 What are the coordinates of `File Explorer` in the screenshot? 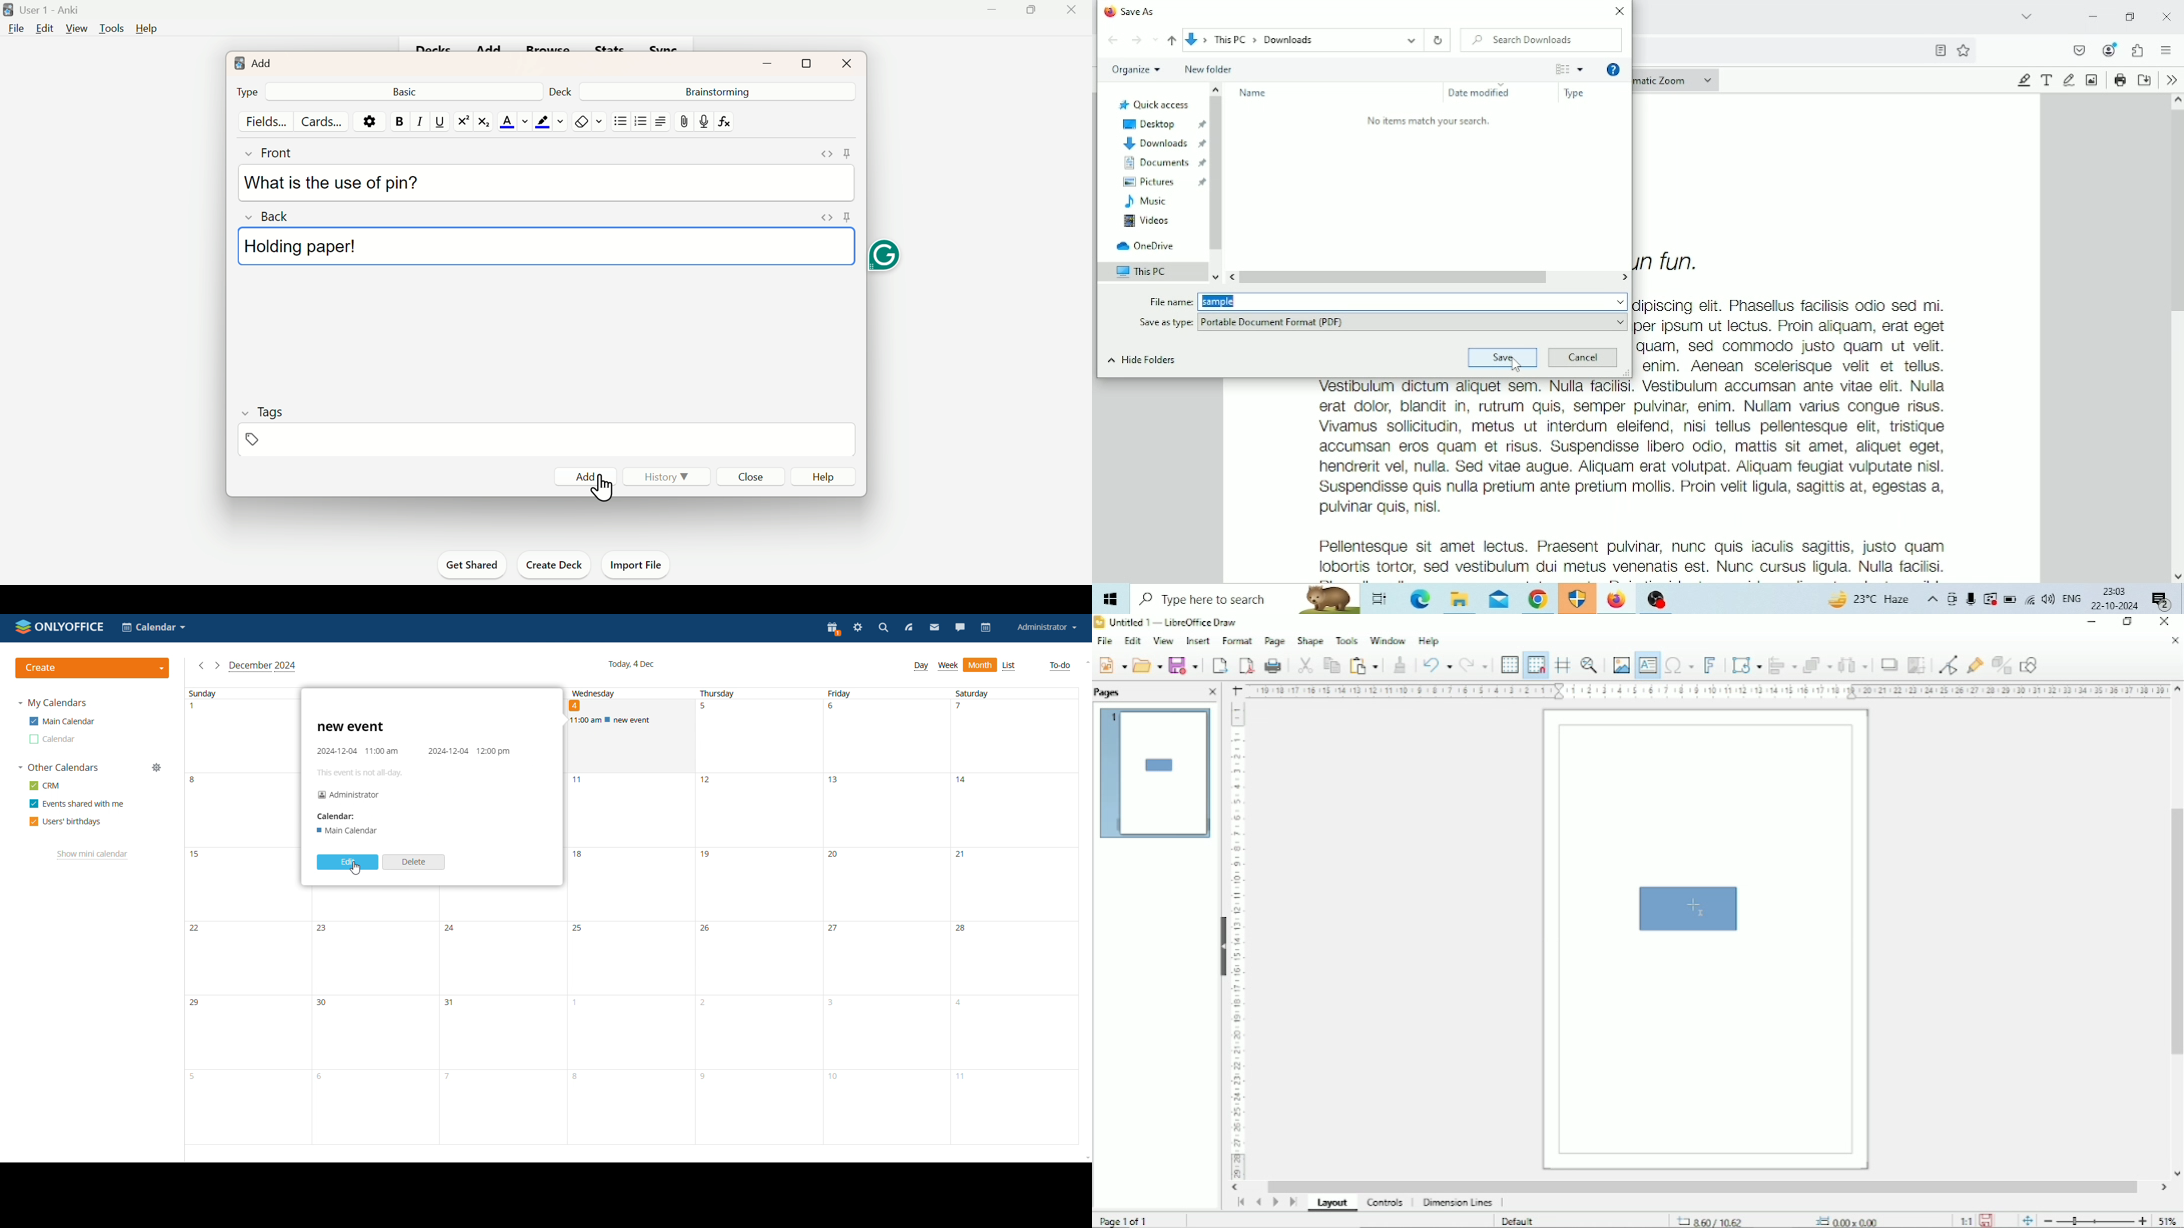 It's located at (1460, 598).